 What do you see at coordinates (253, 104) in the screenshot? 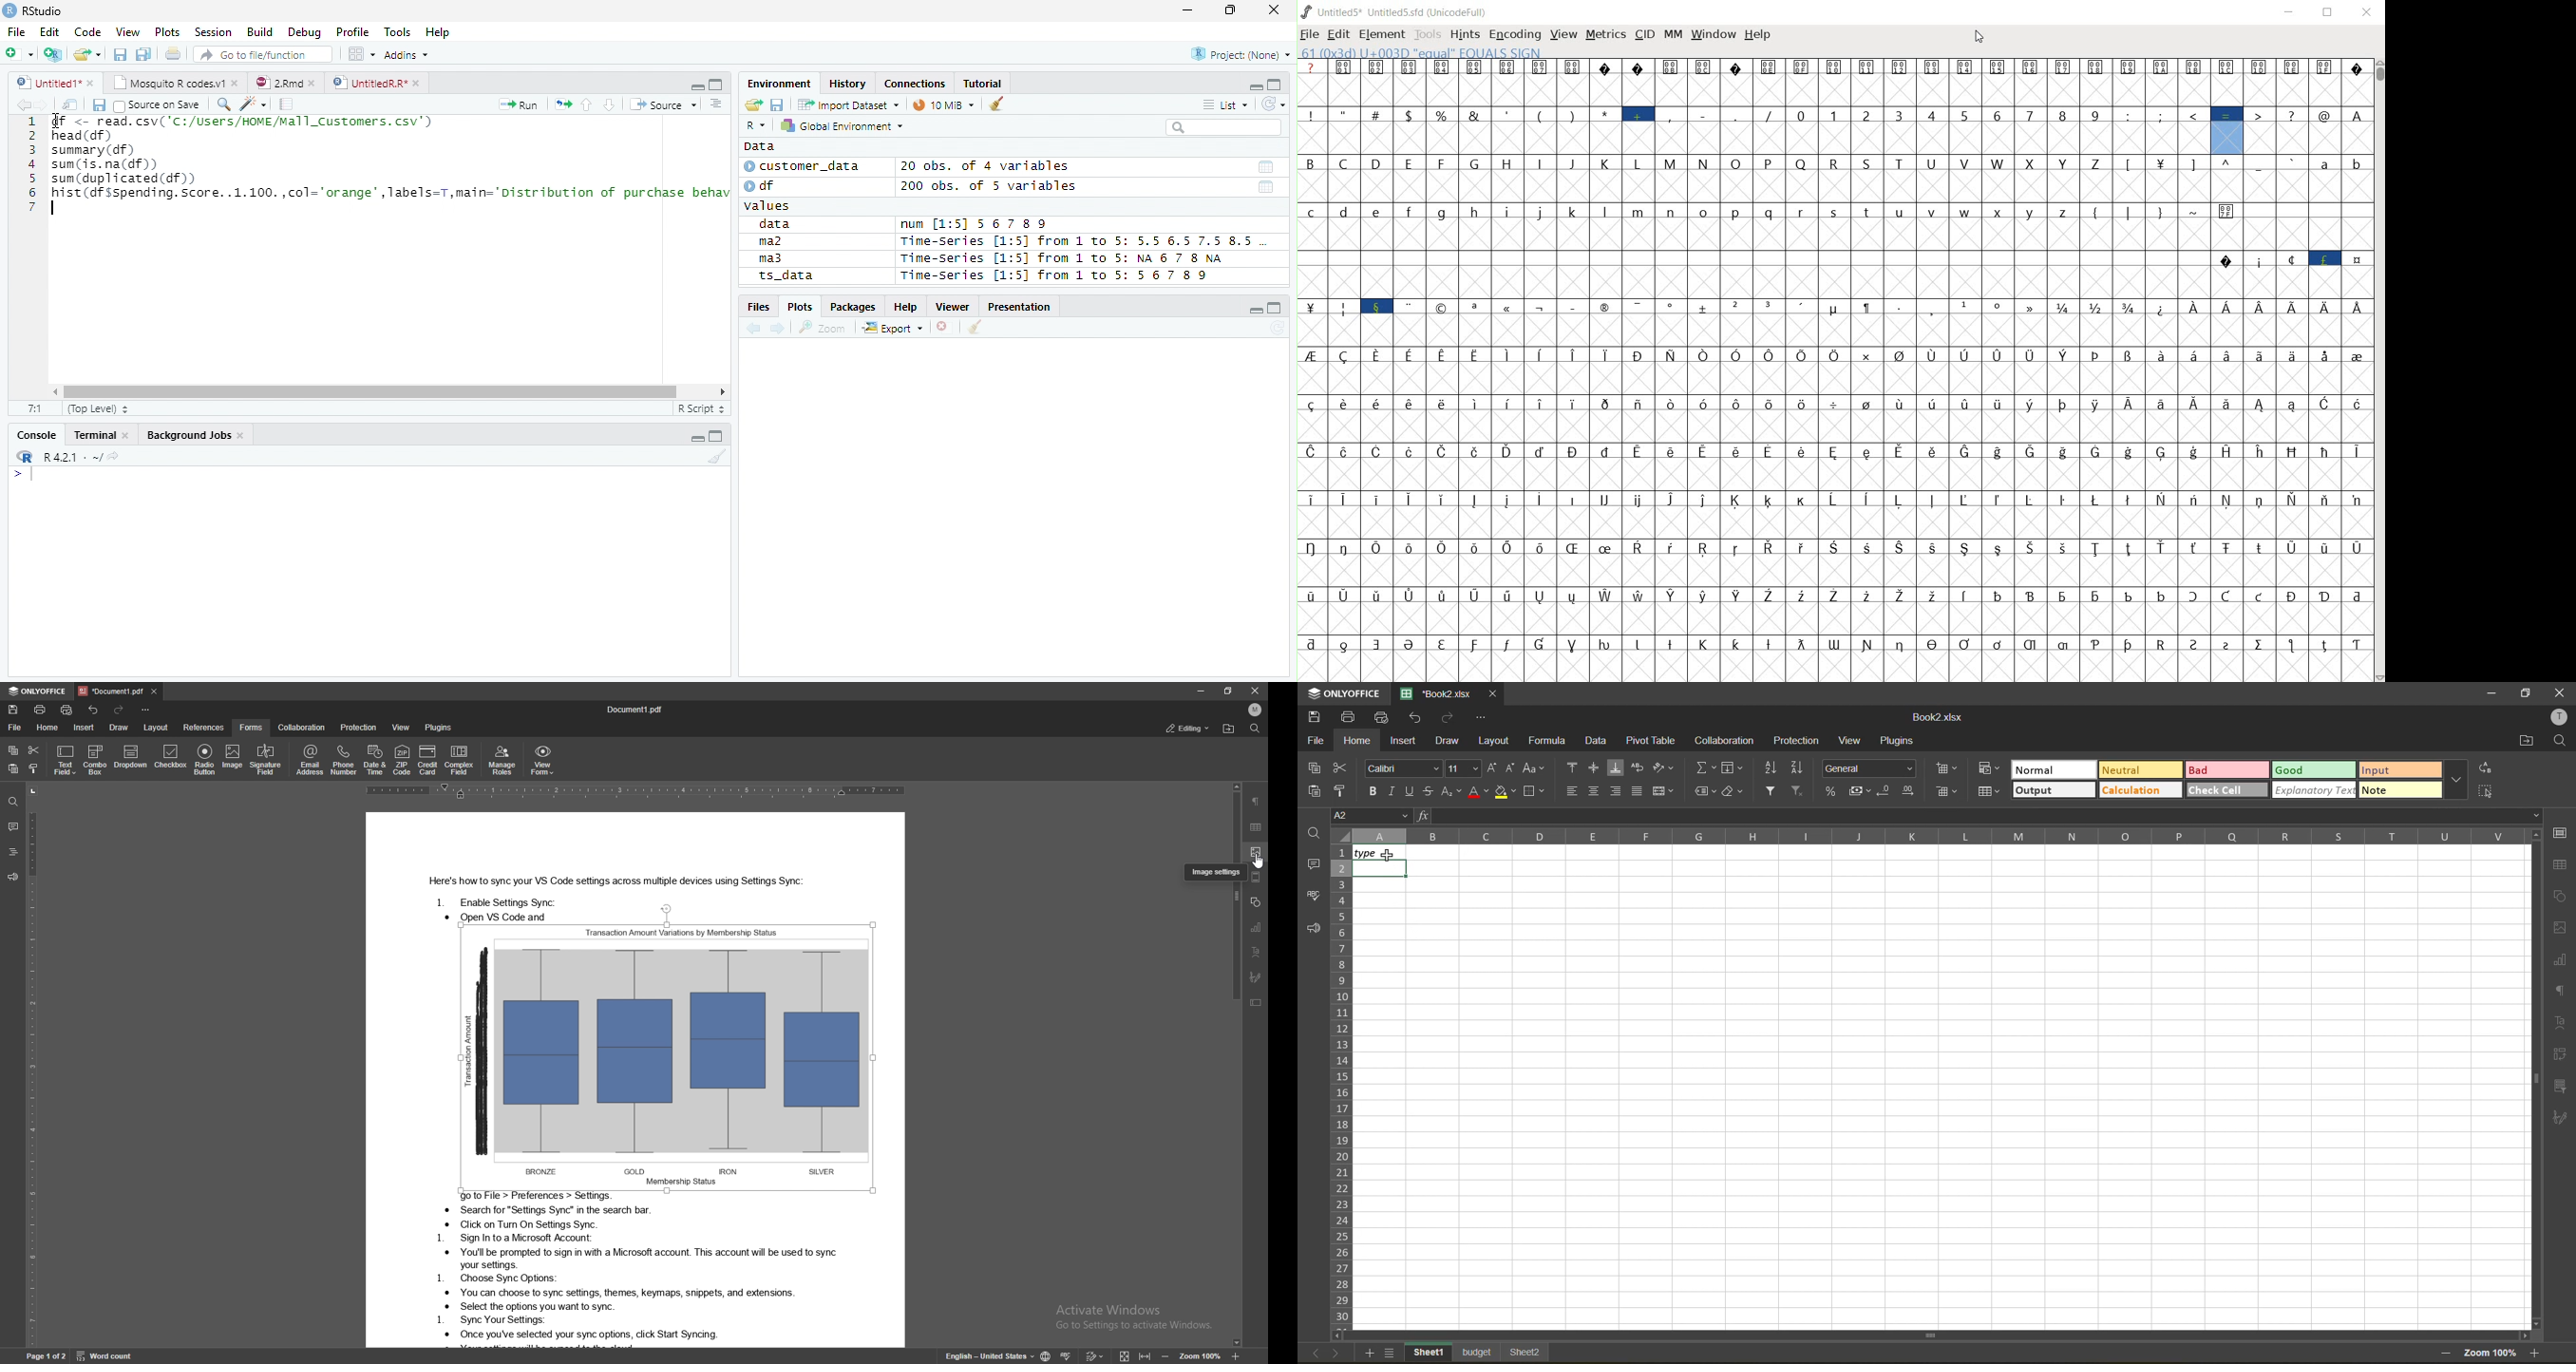
I see `Code Tools` at bounding box center [253, 104].